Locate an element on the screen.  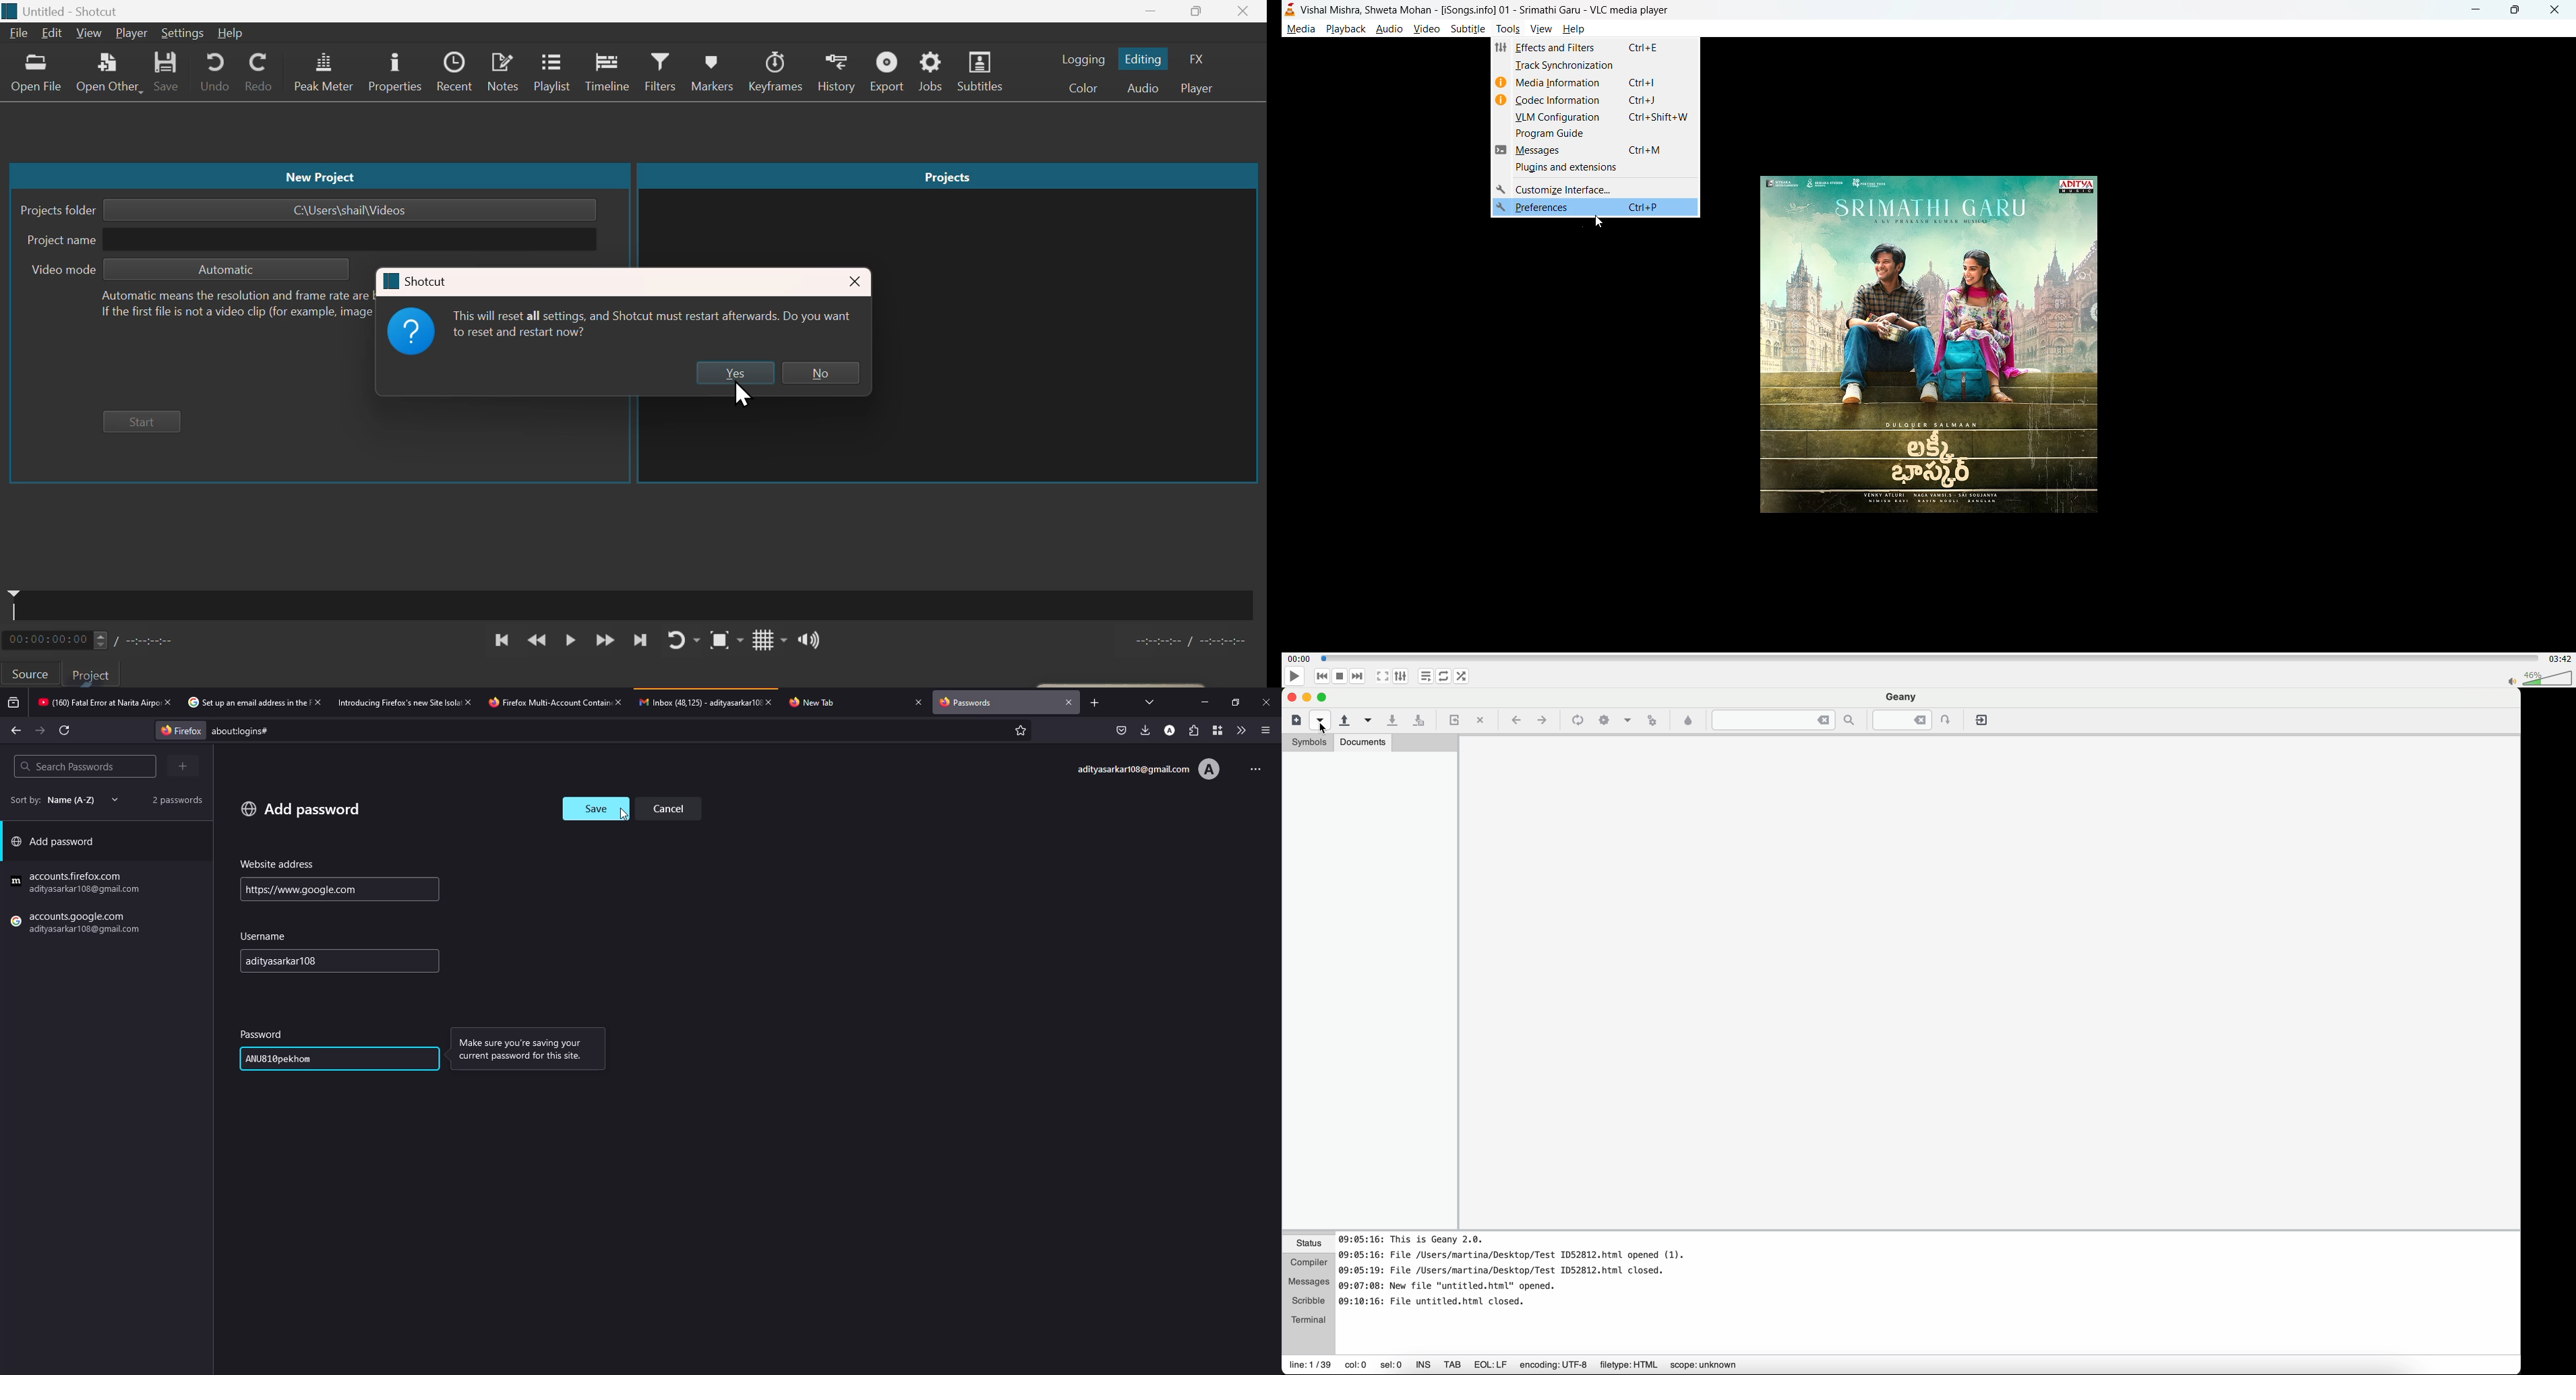
favorites is located at coordinates (1019, 732).